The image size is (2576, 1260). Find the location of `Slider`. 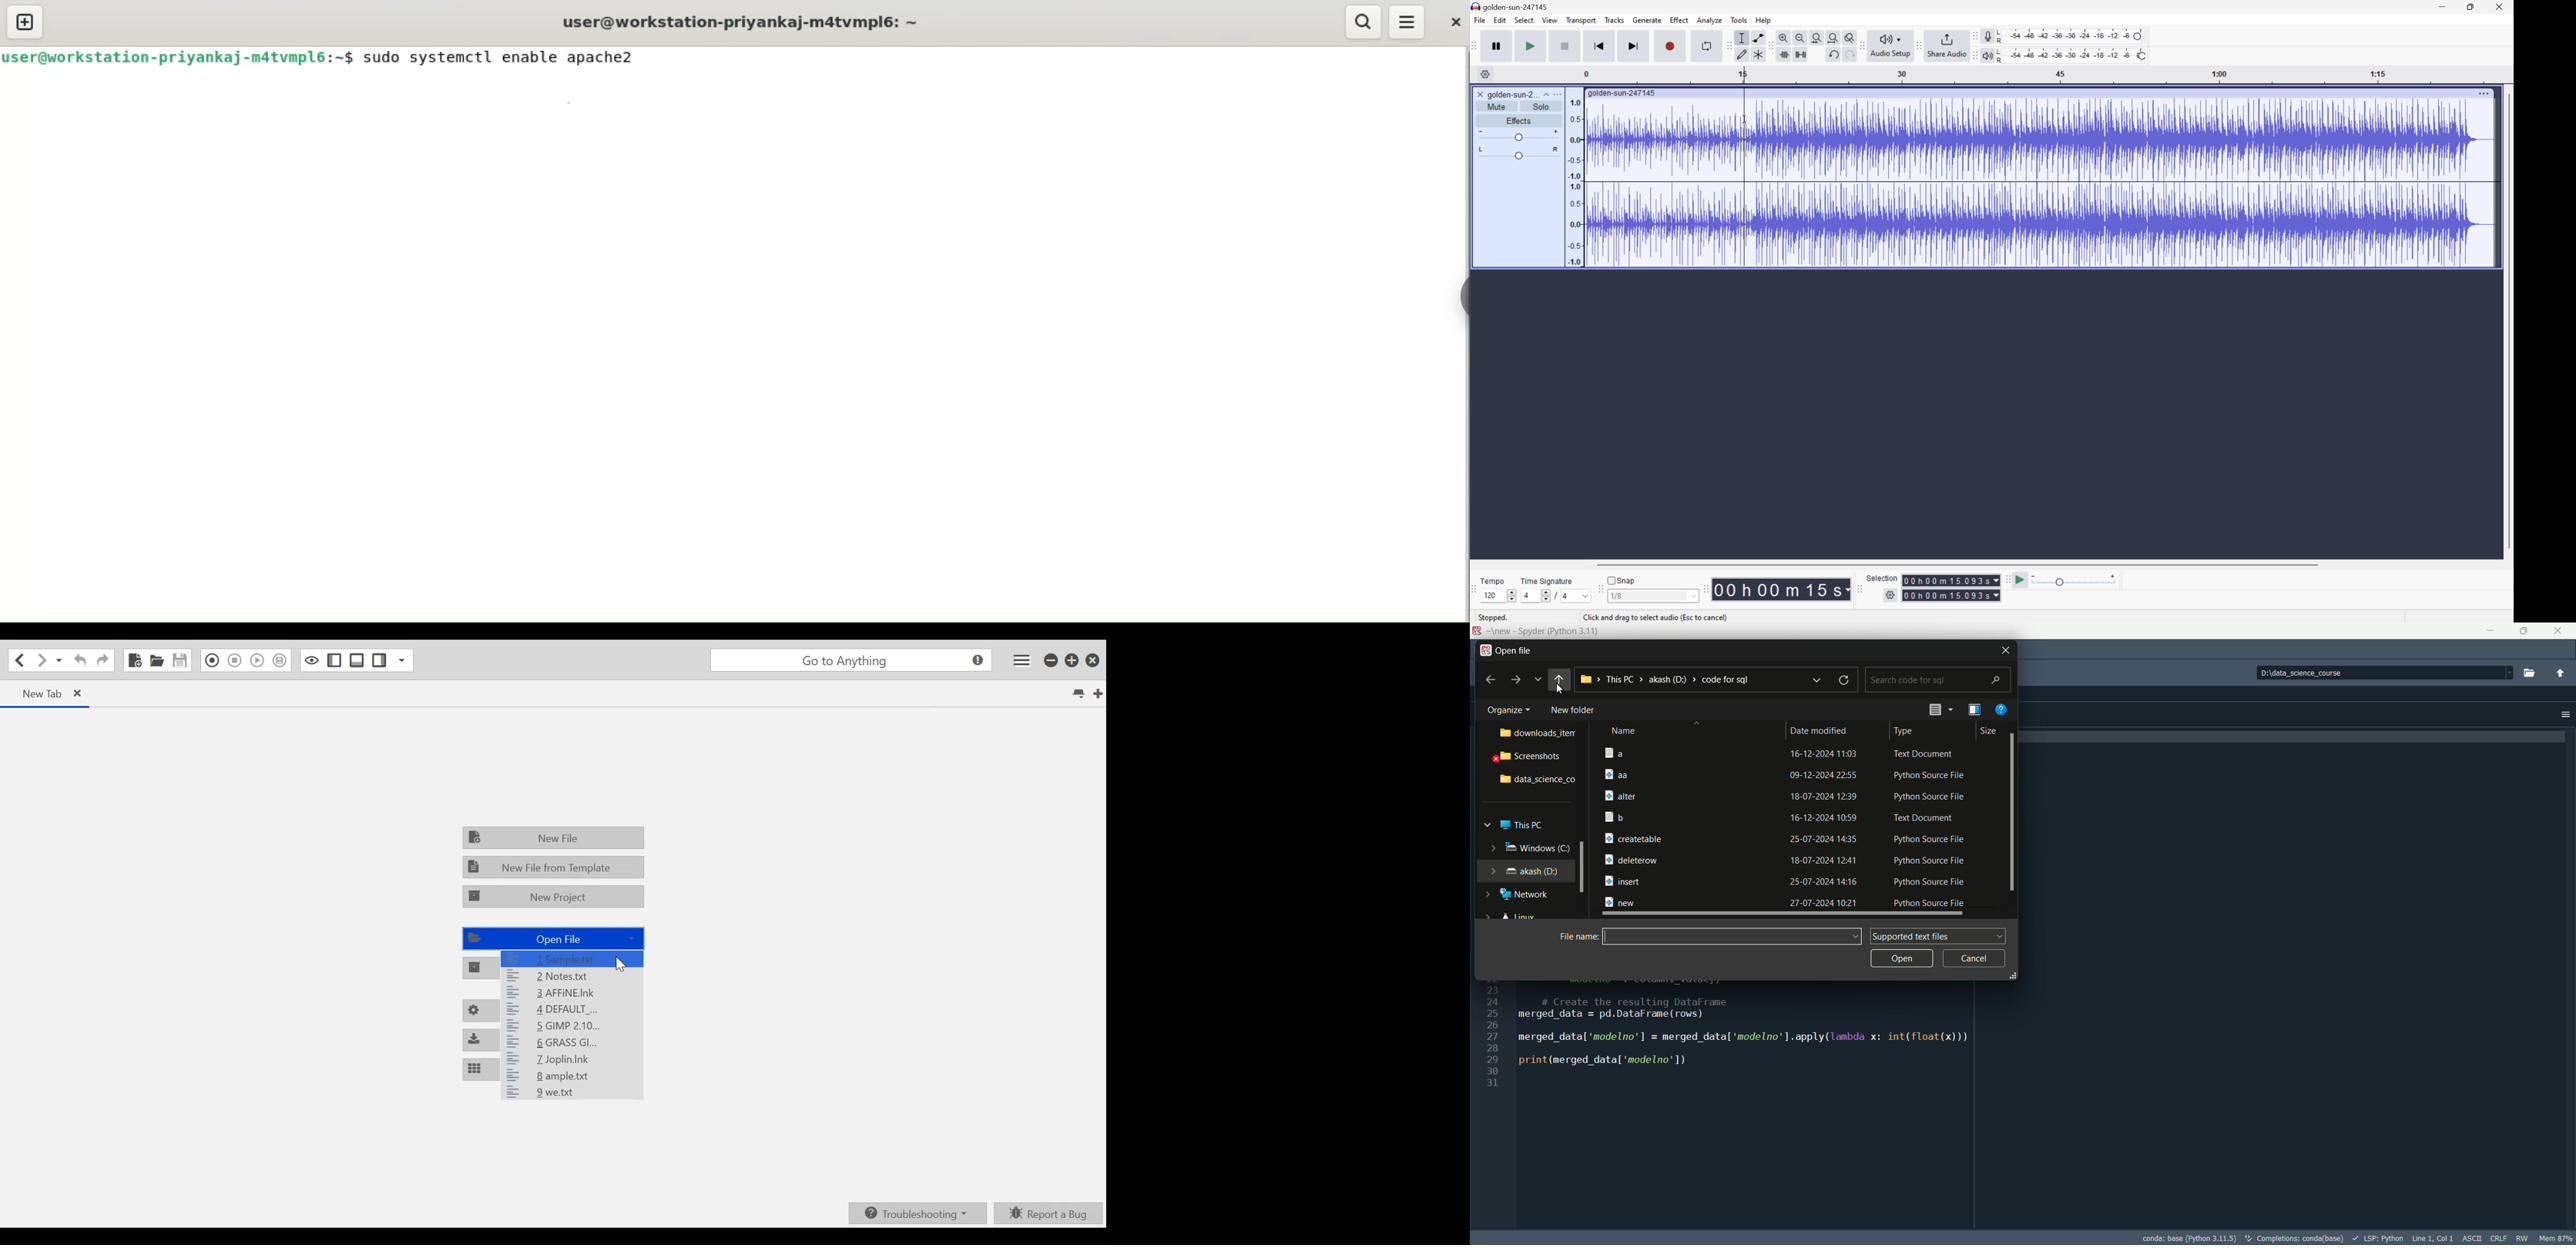

Slider is located at coordinates (1517, 135).